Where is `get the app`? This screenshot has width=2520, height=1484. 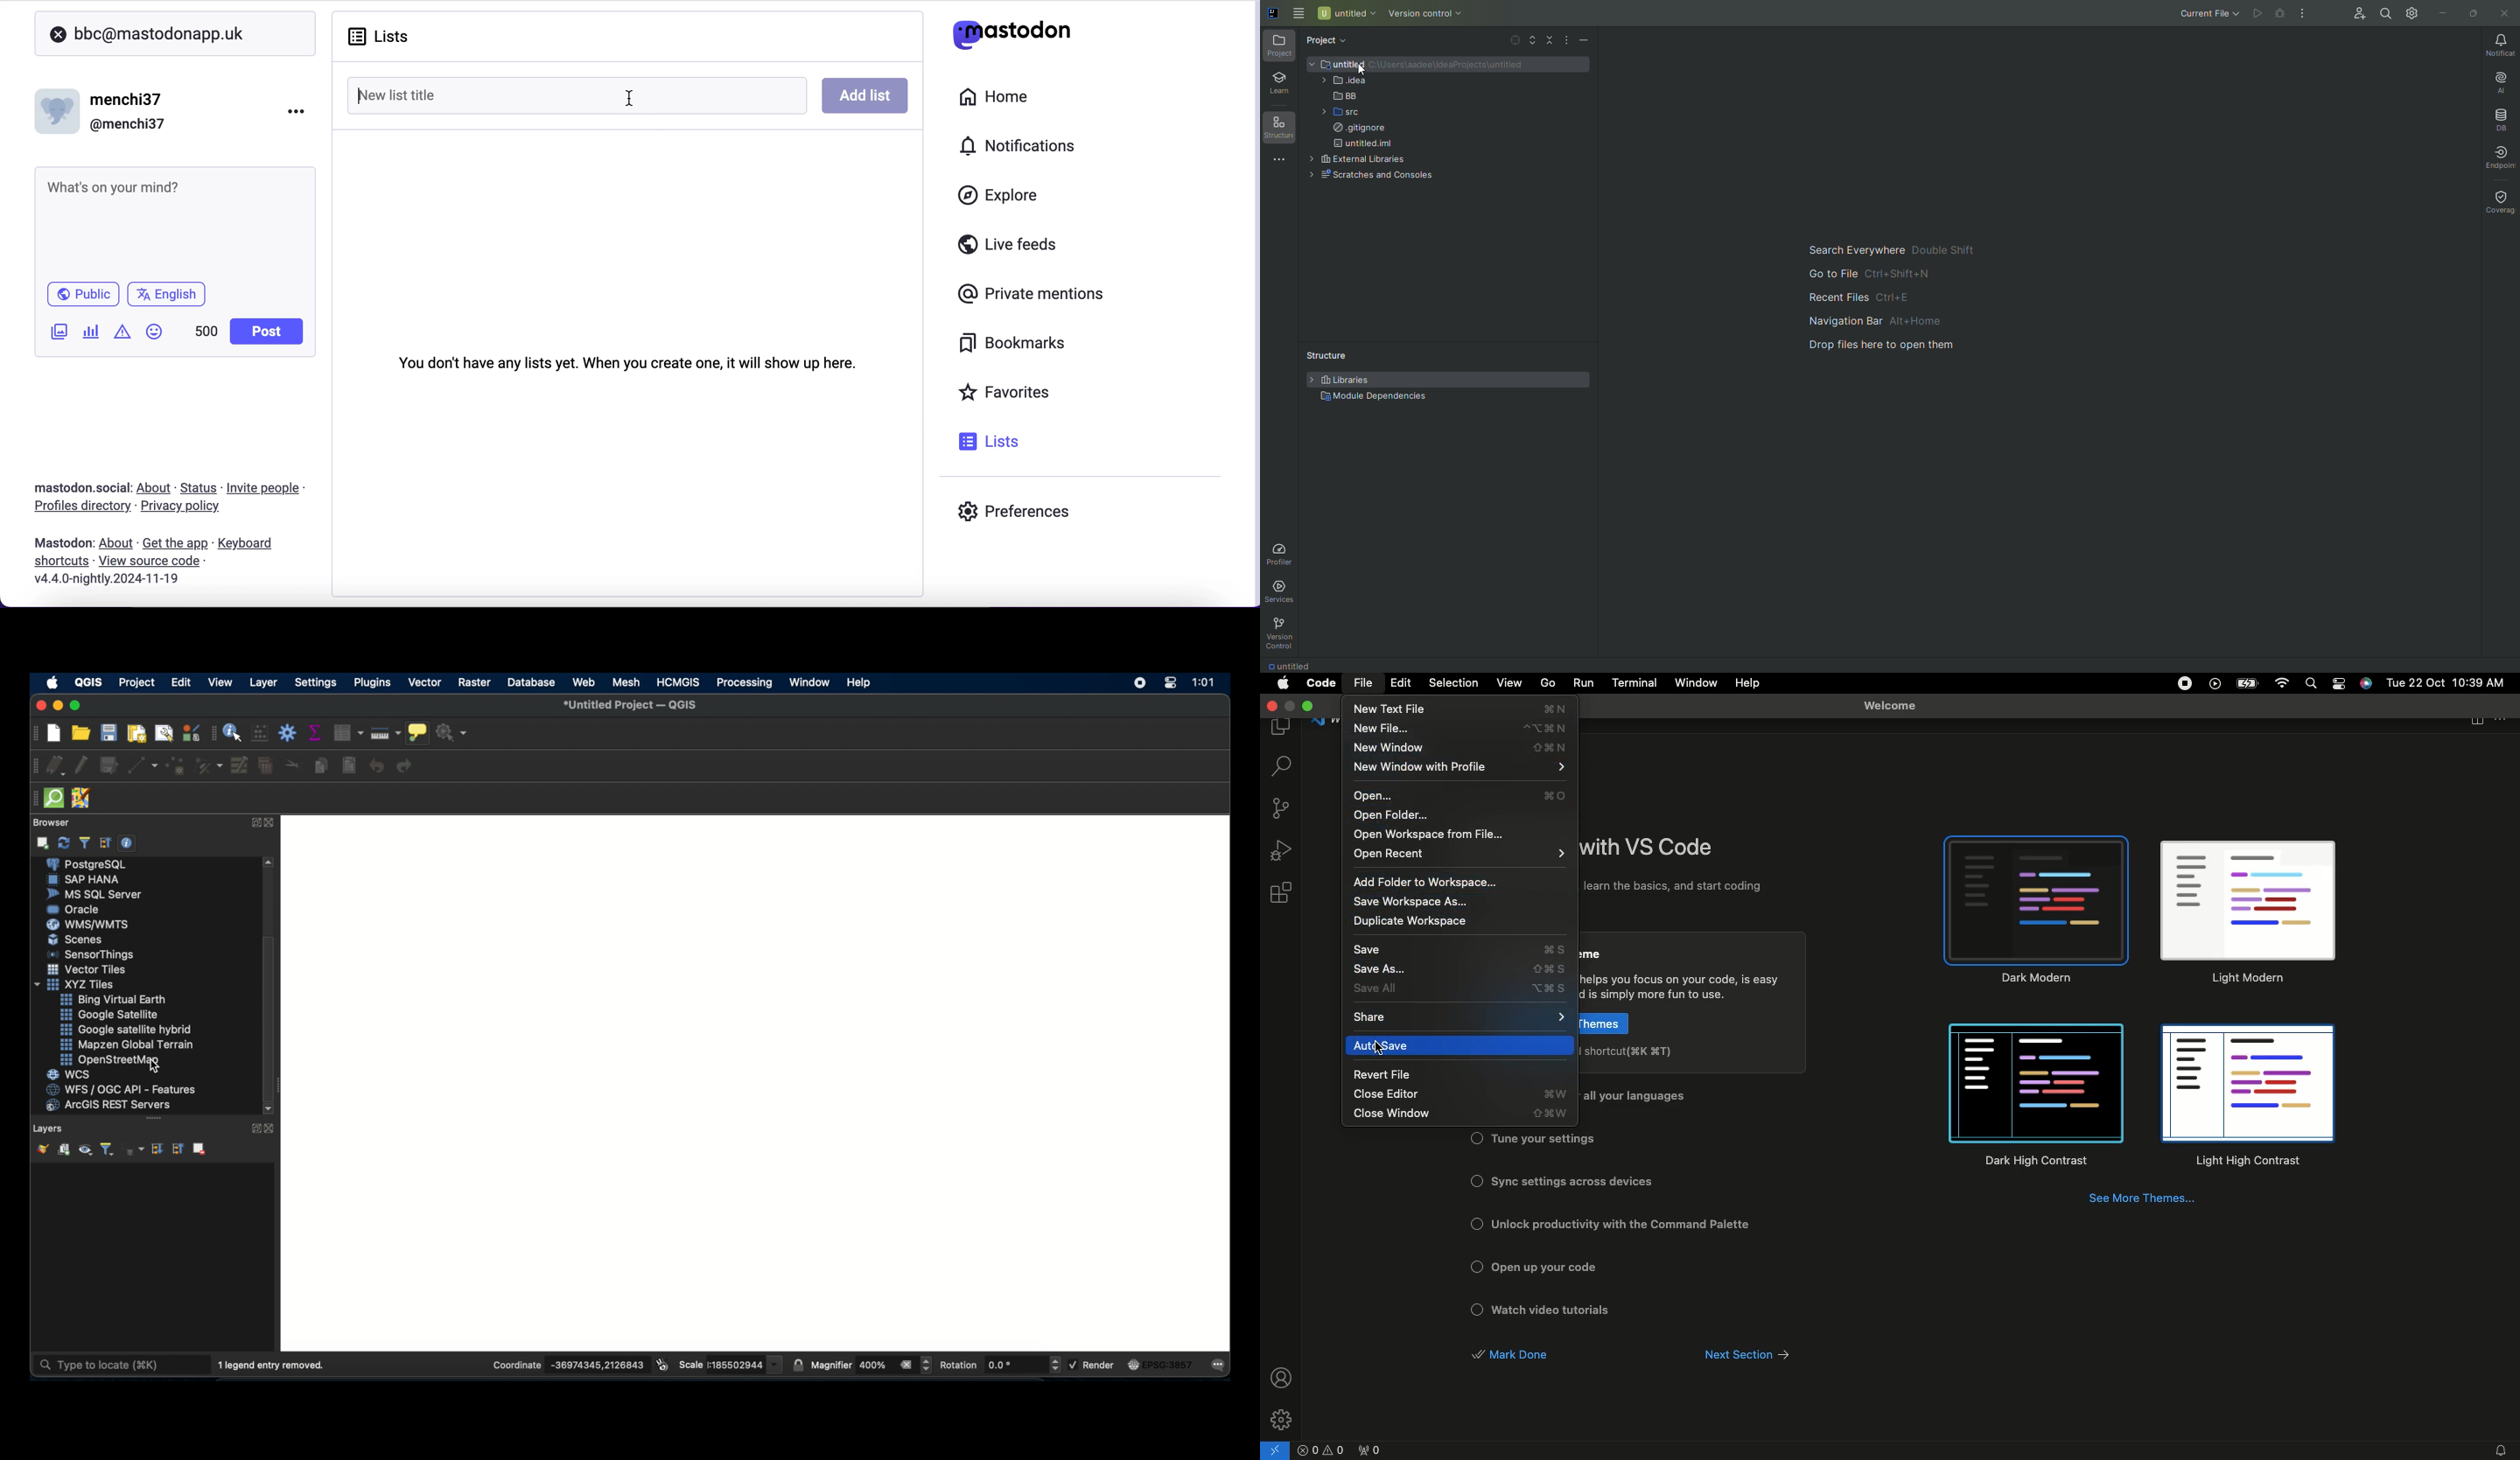
get the app is located at coordinates (174, 544).